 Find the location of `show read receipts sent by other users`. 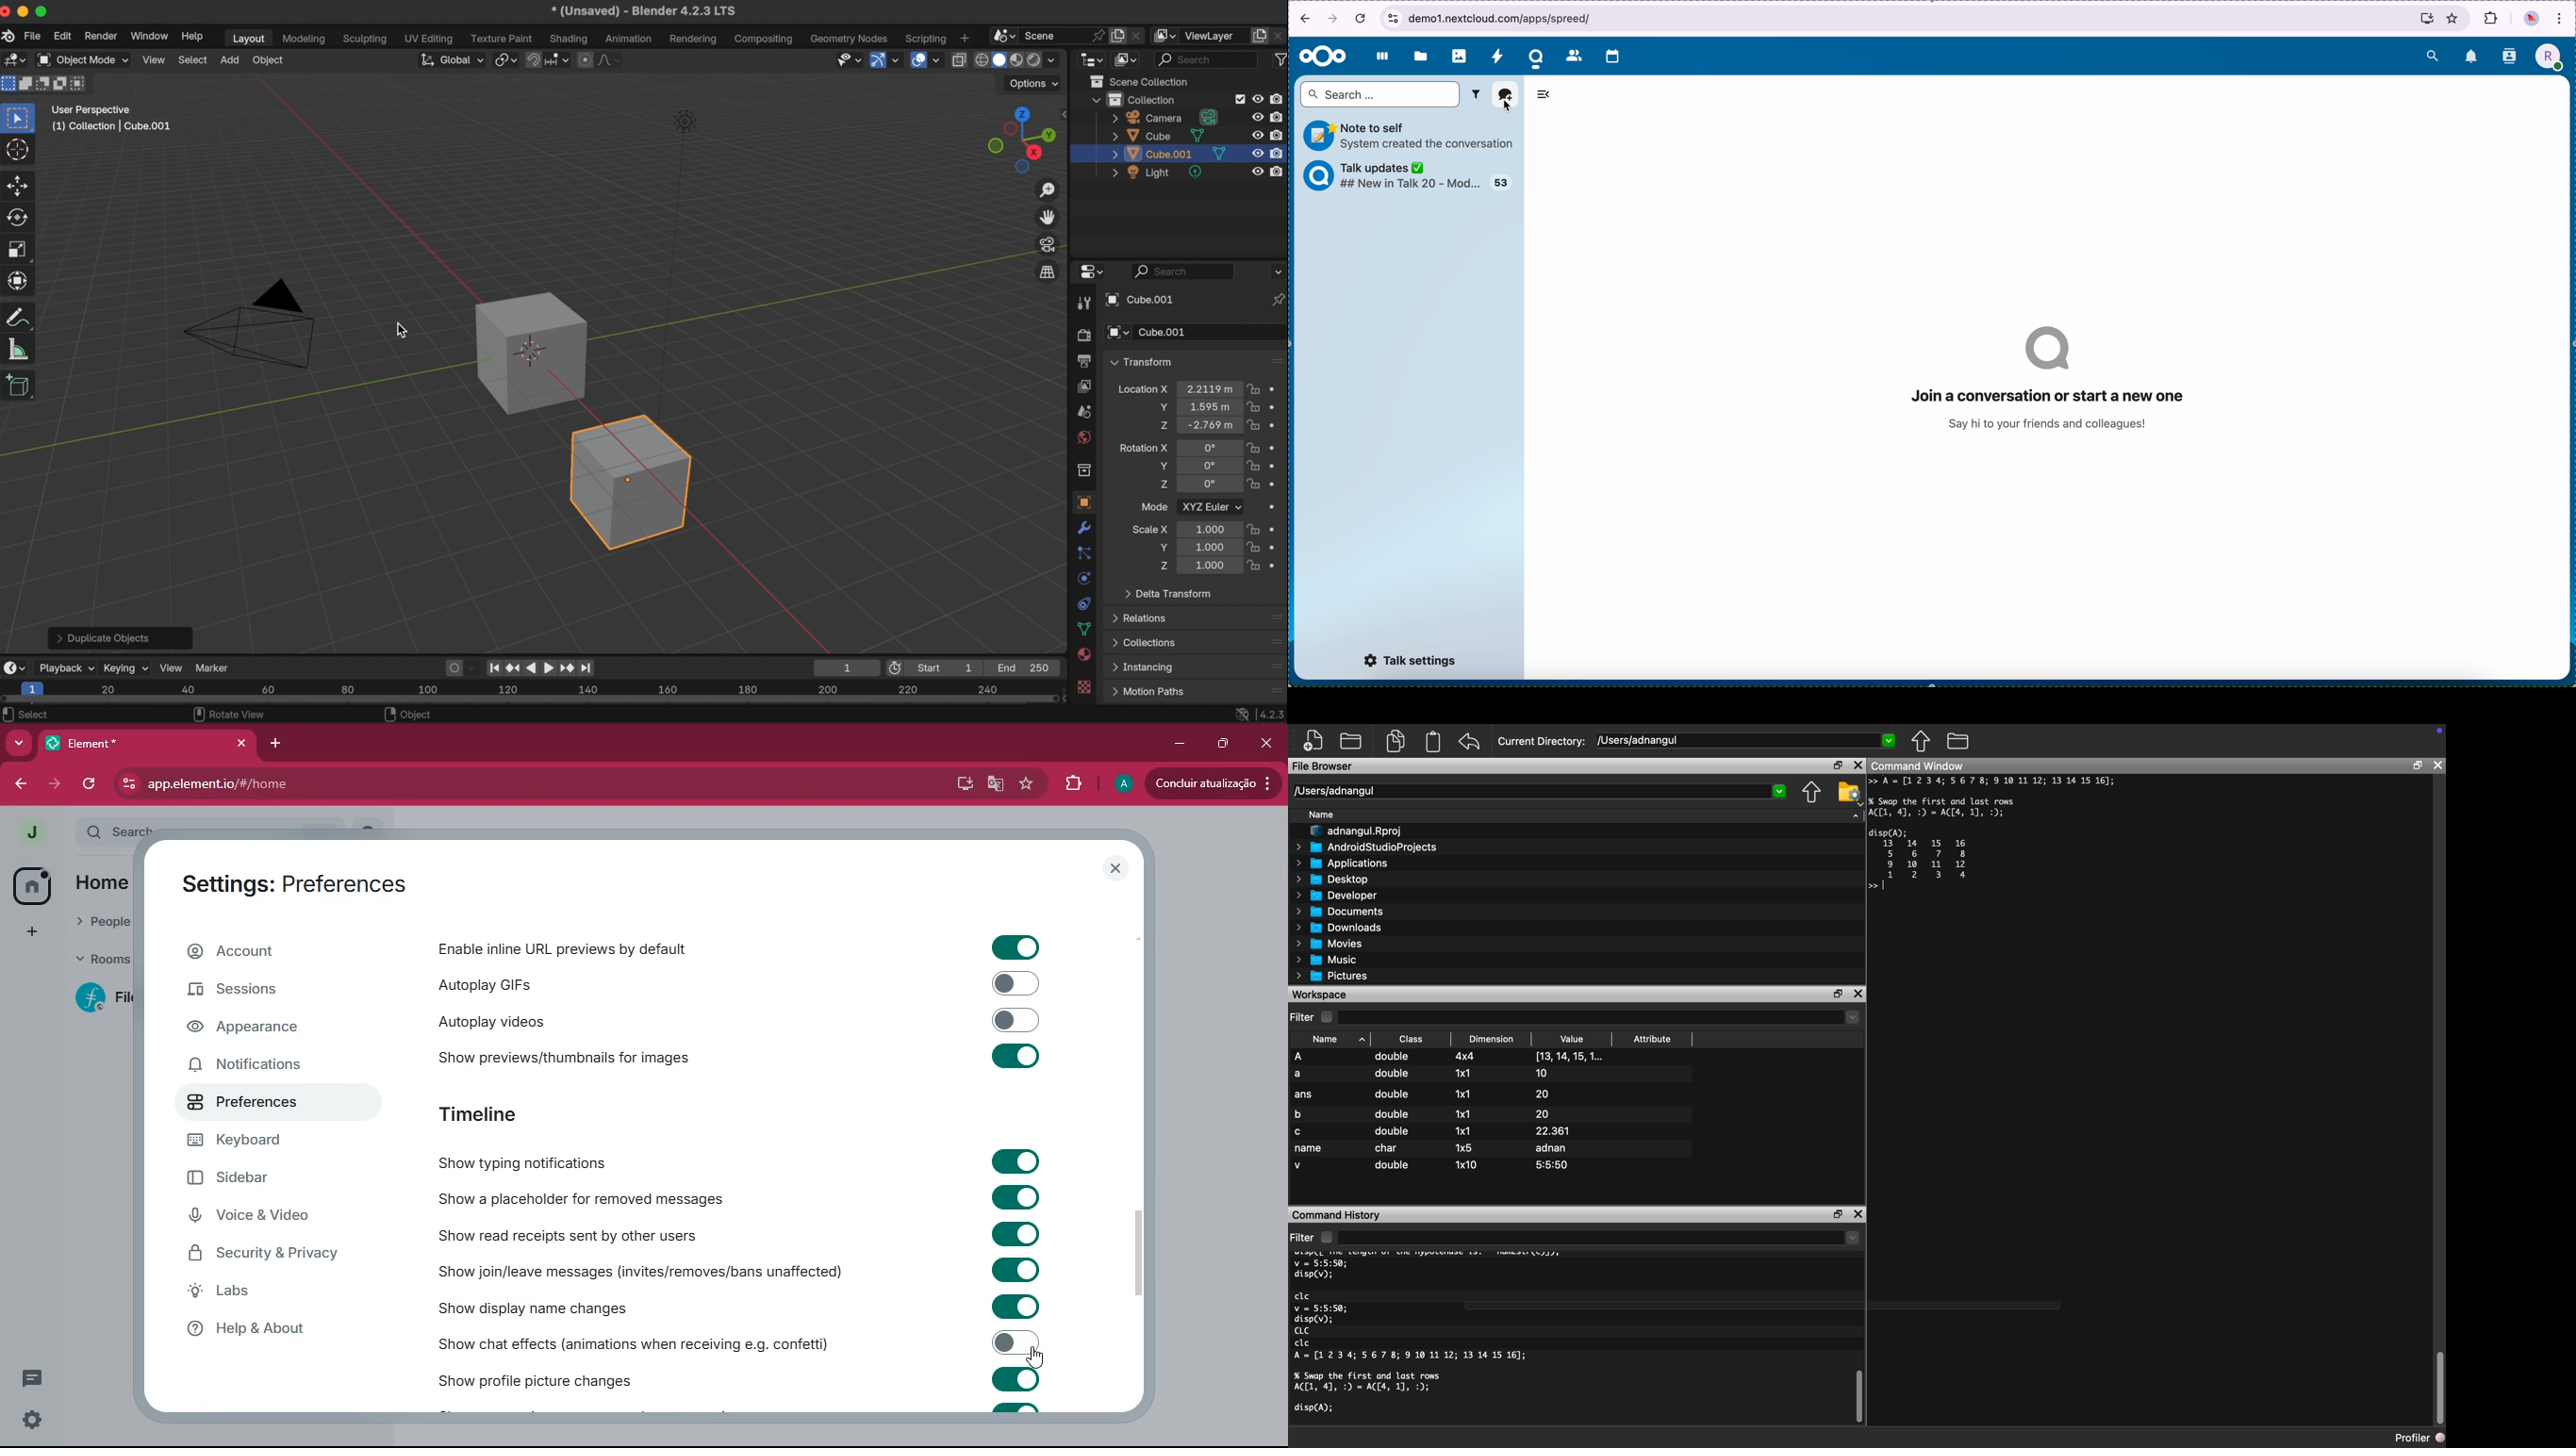

show read receipts sent by other users is located at coordinates (581, 1235).